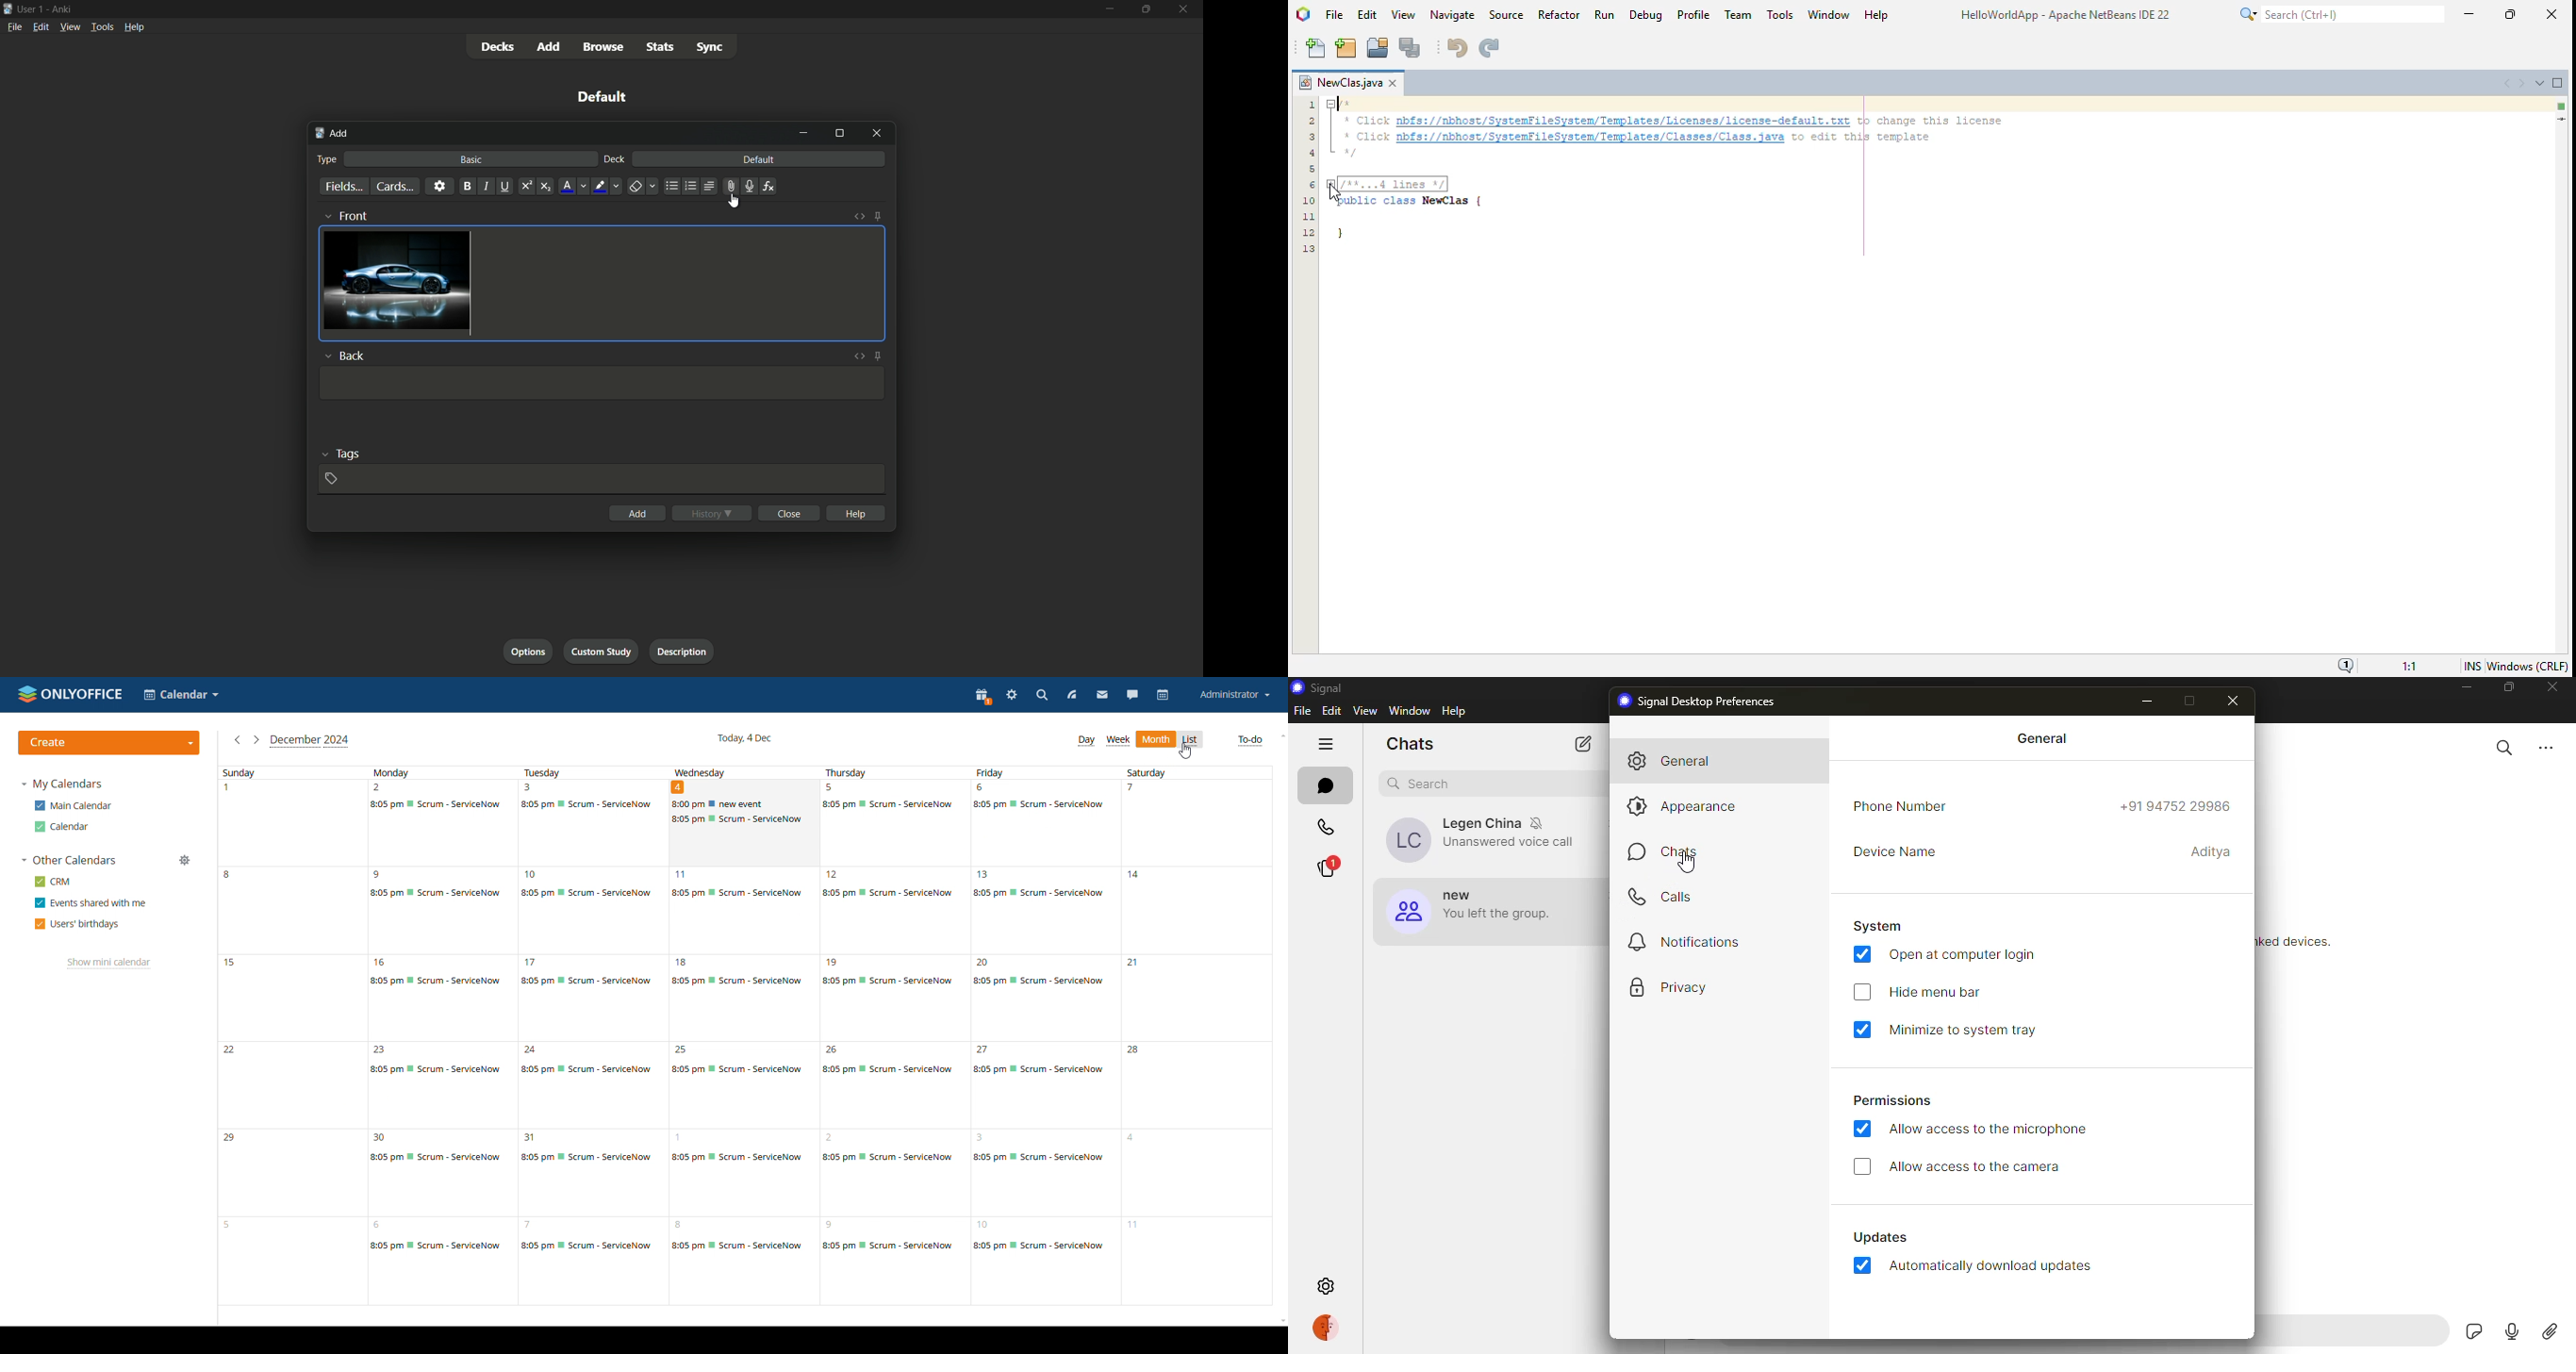 This screenshot has height=1372, width=2576. Describe the element at coordinates (1692, 760) in the screenshot. I see `general` at that location.